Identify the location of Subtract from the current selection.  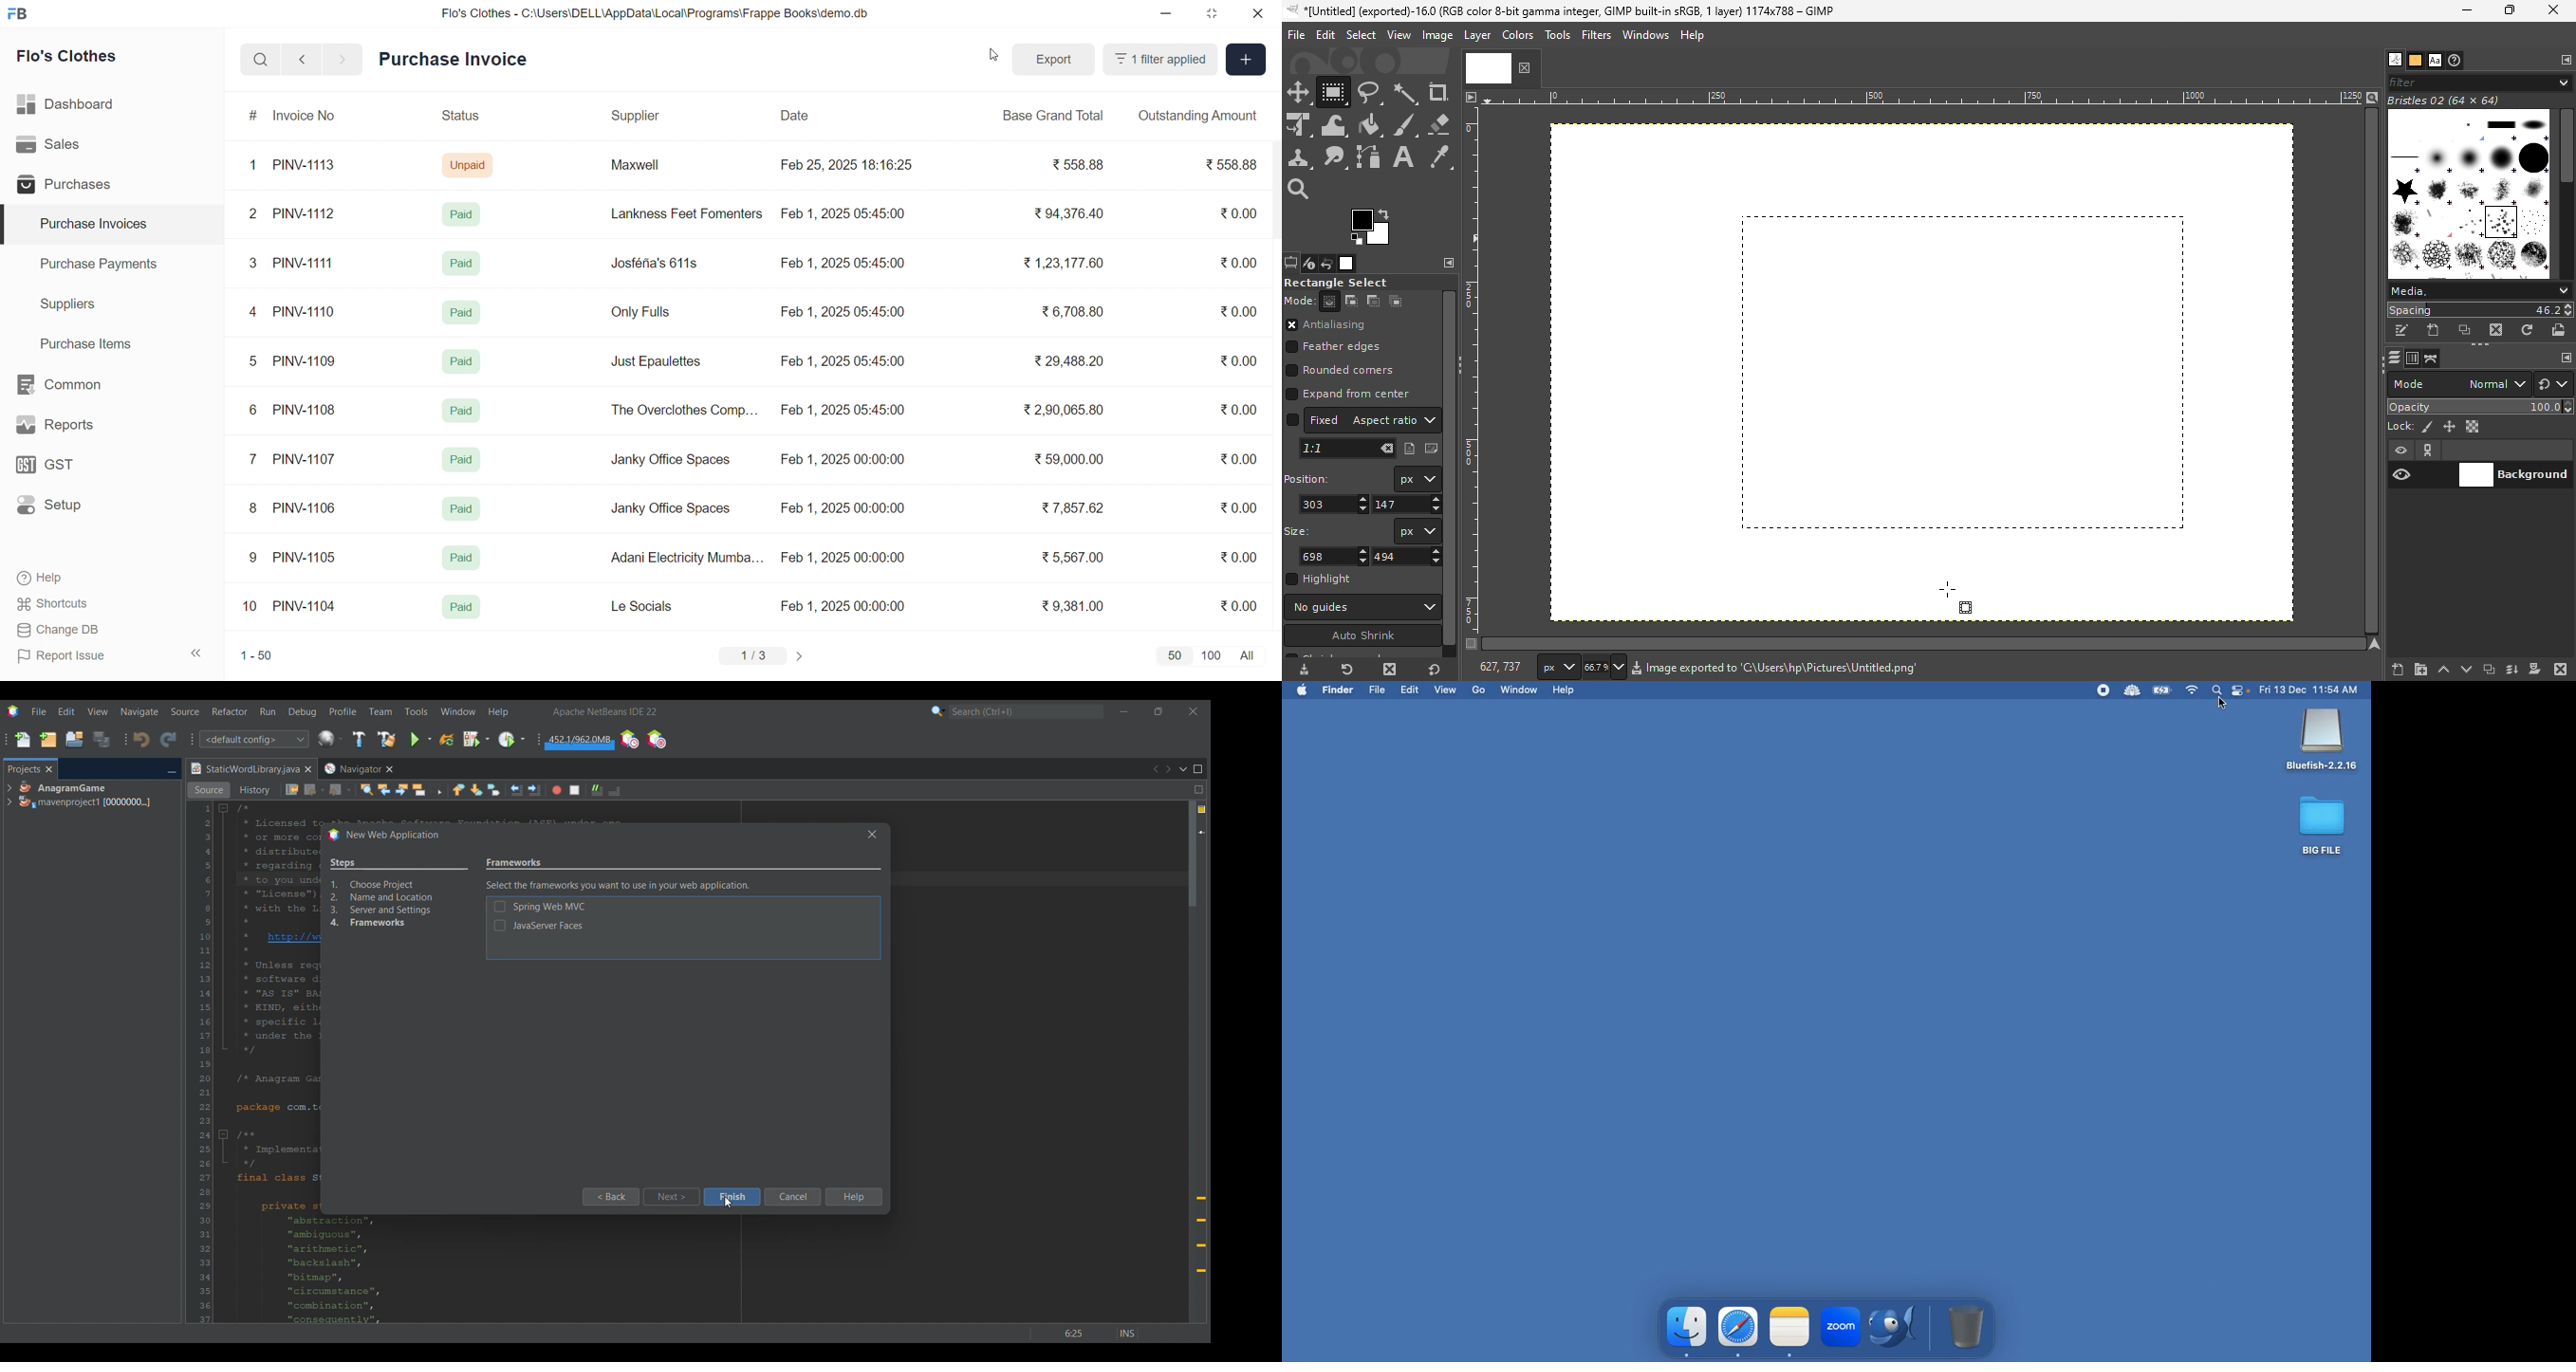
(1373, 301).